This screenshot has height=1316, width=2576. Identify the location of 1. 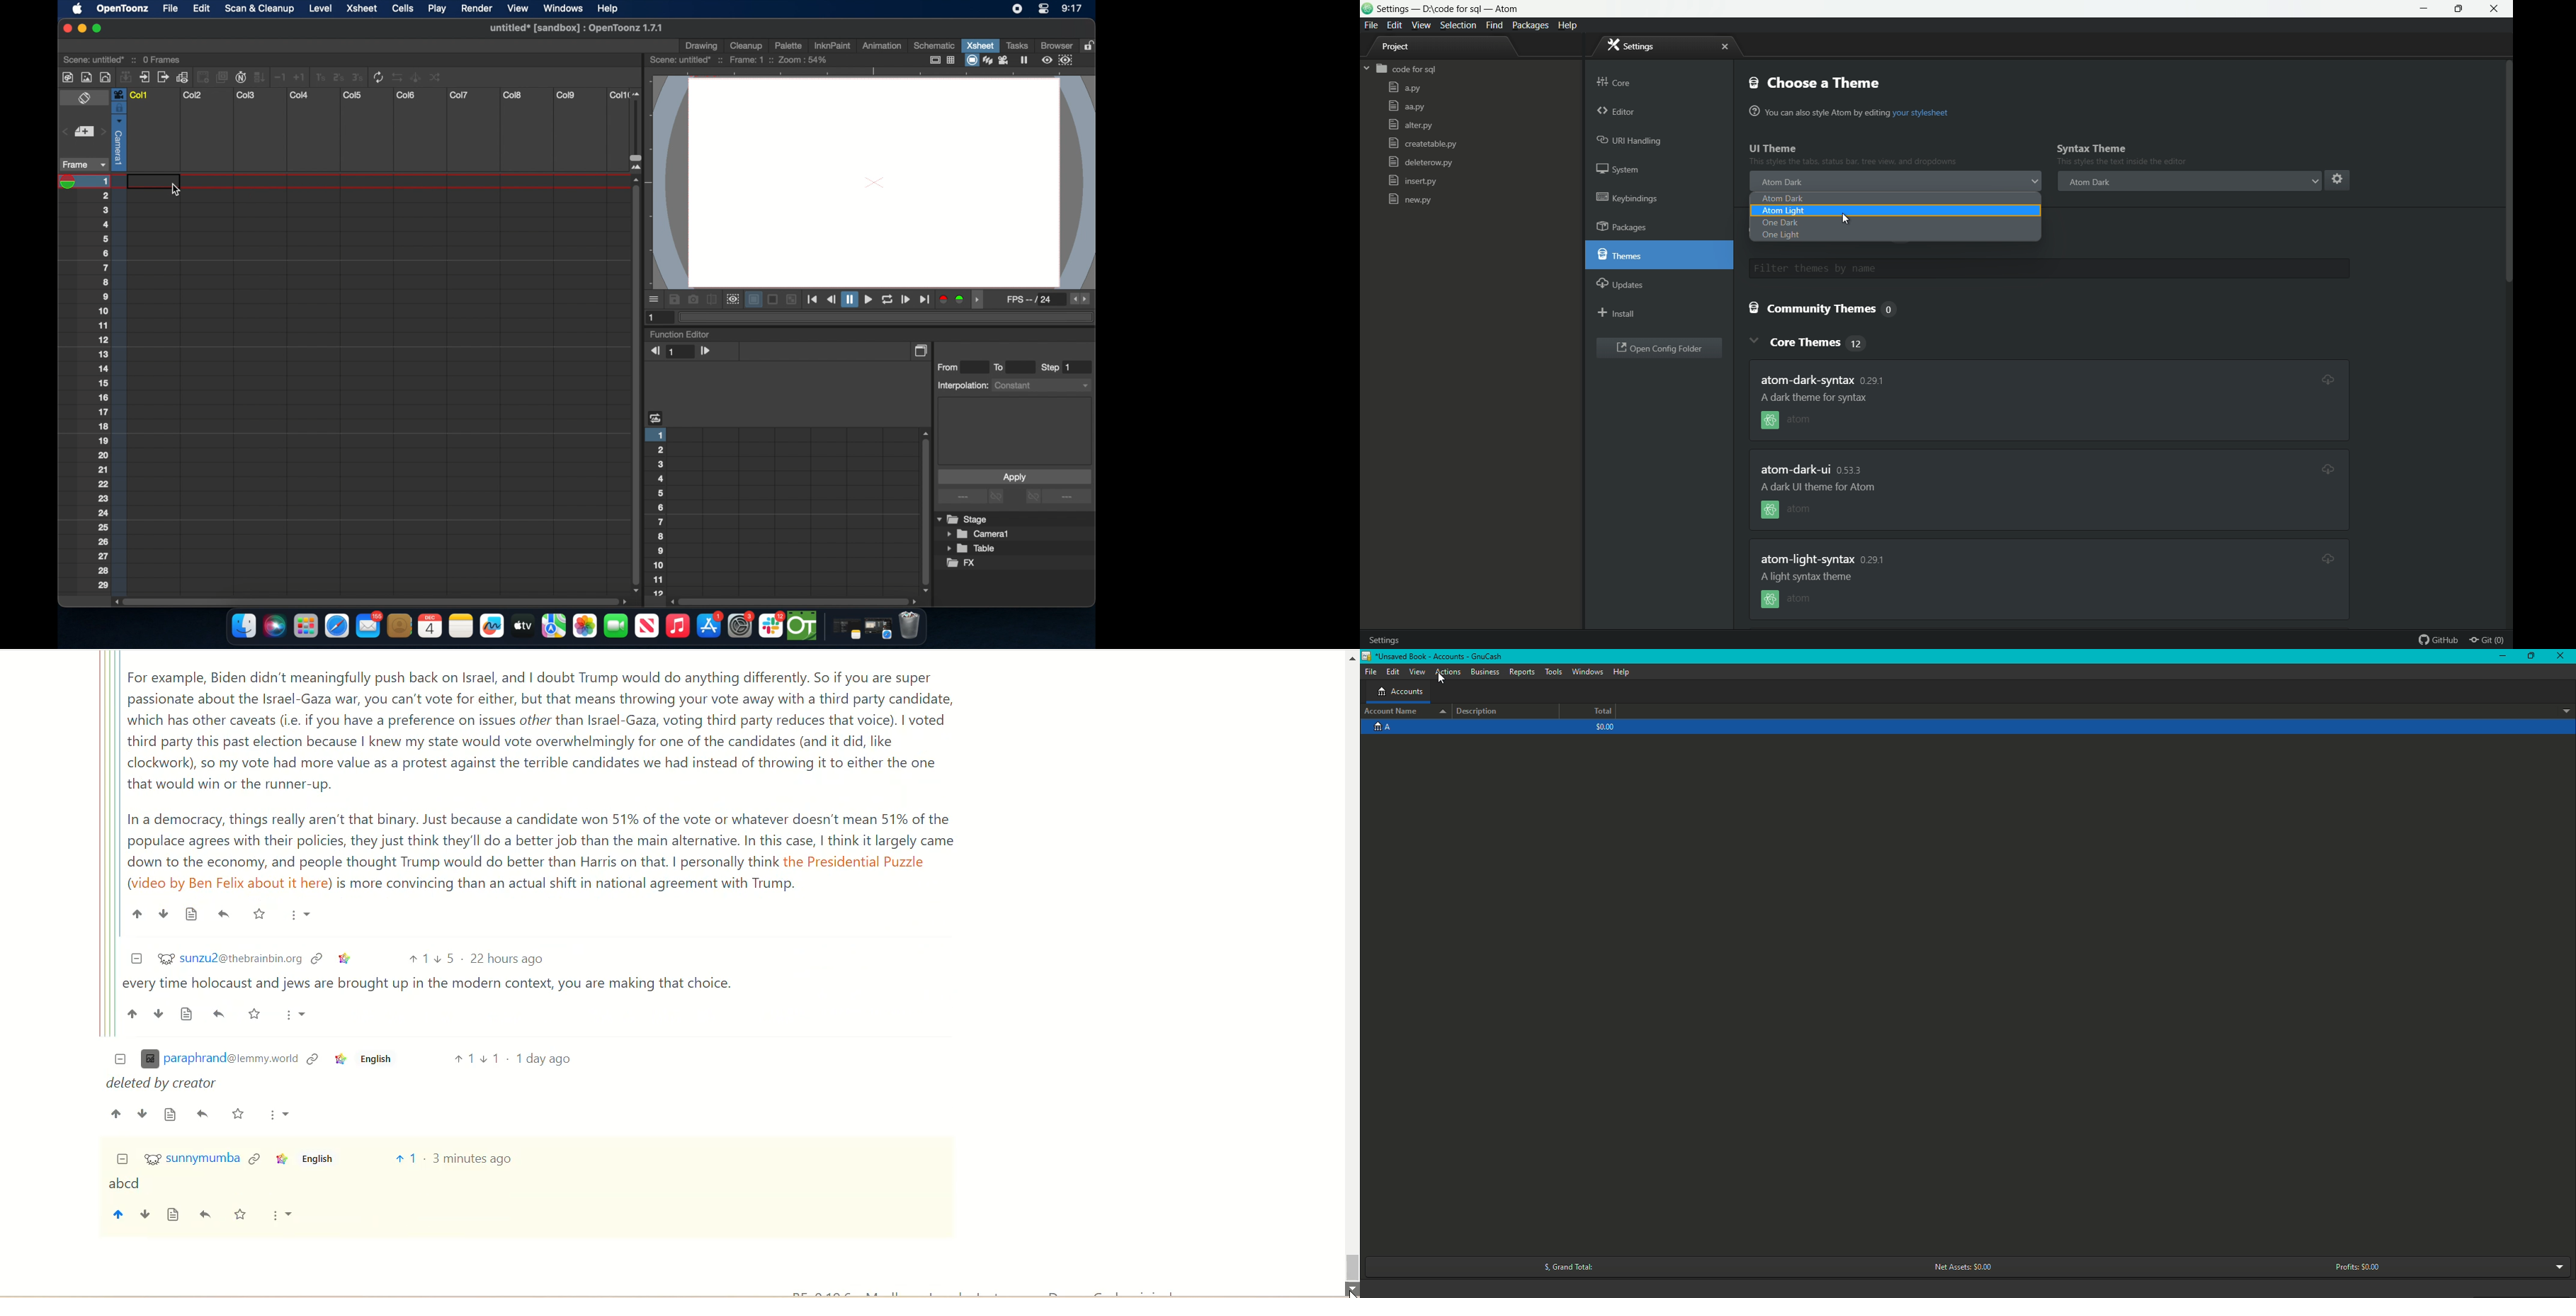
(654, 317).